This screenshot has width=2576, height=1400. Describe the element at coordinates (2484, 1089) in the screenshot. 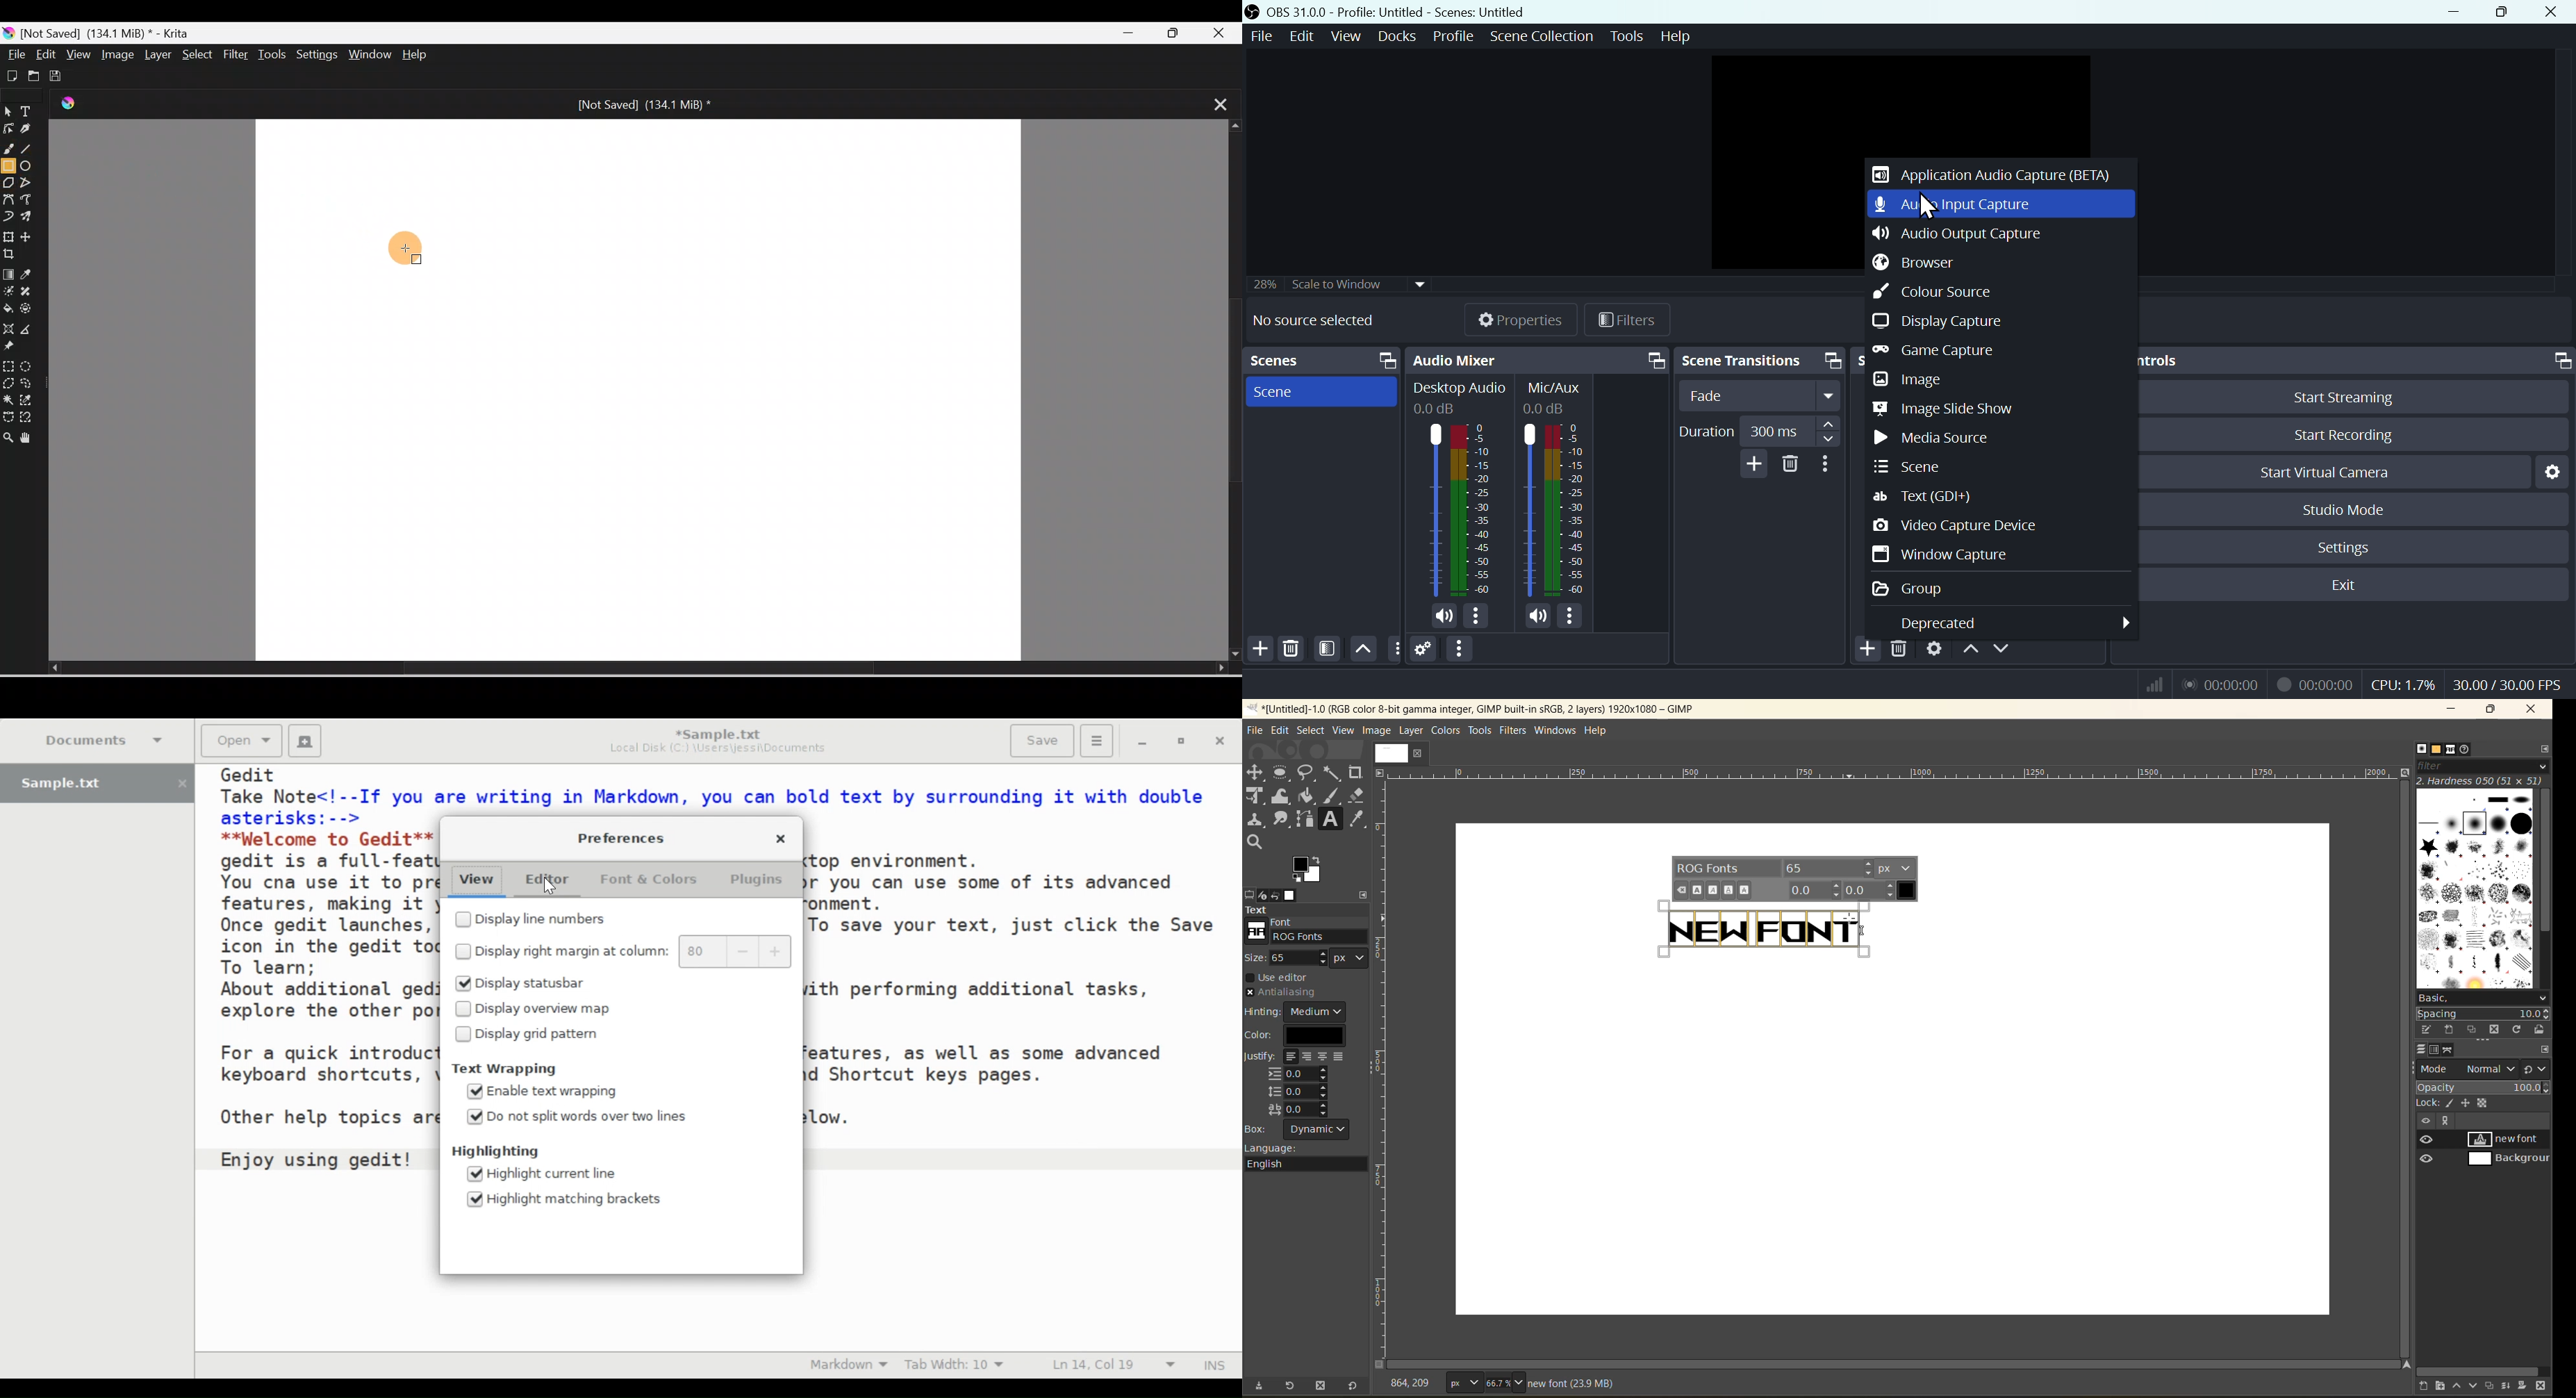

I see `opacity` at that location.